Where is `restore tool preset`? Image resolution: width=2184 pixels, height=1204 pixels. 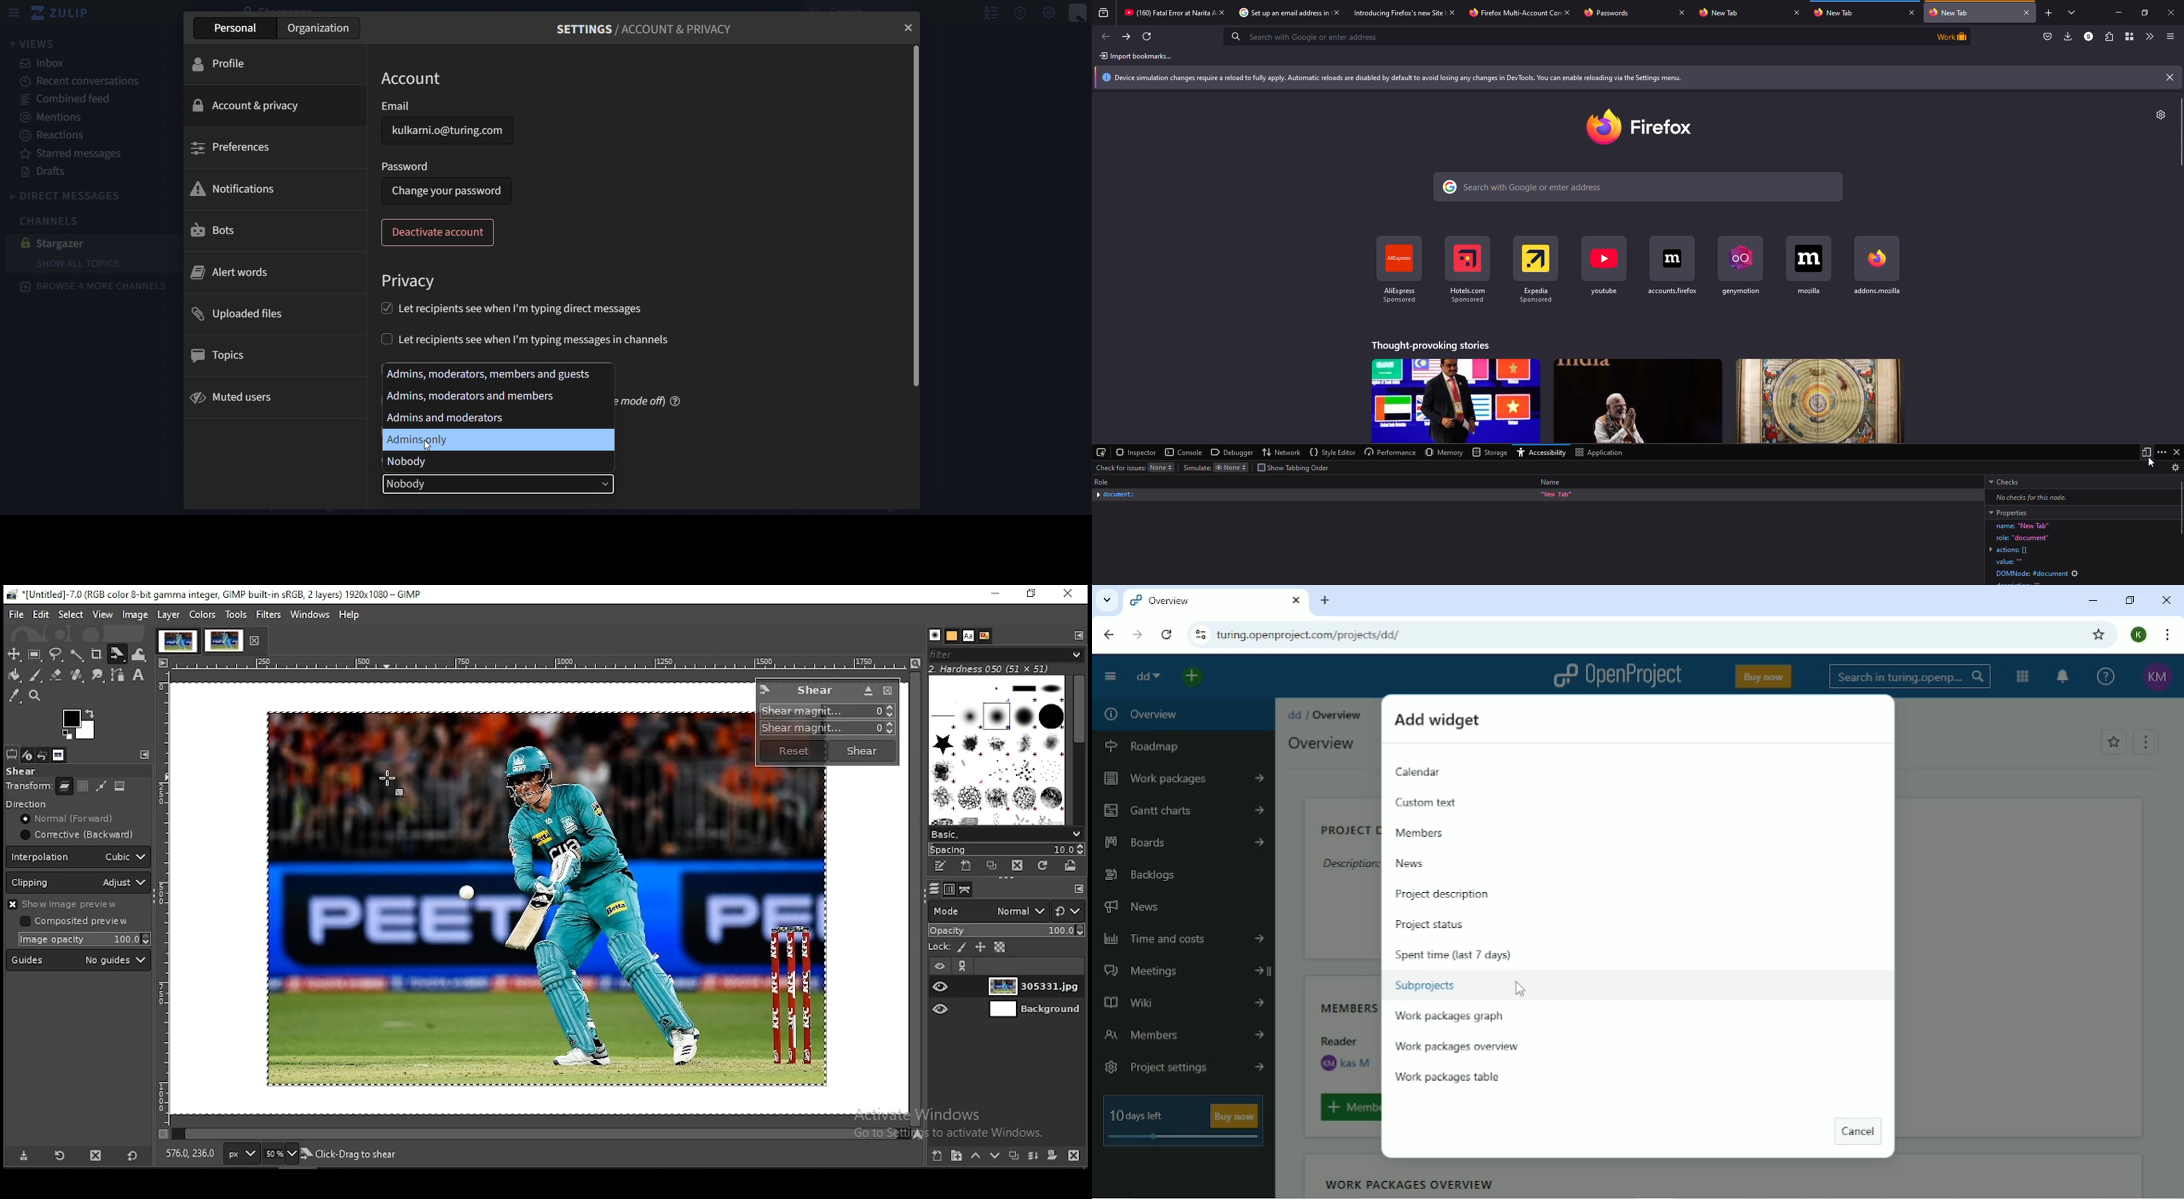
restore tool preset is located at coordinates (59, 1156).